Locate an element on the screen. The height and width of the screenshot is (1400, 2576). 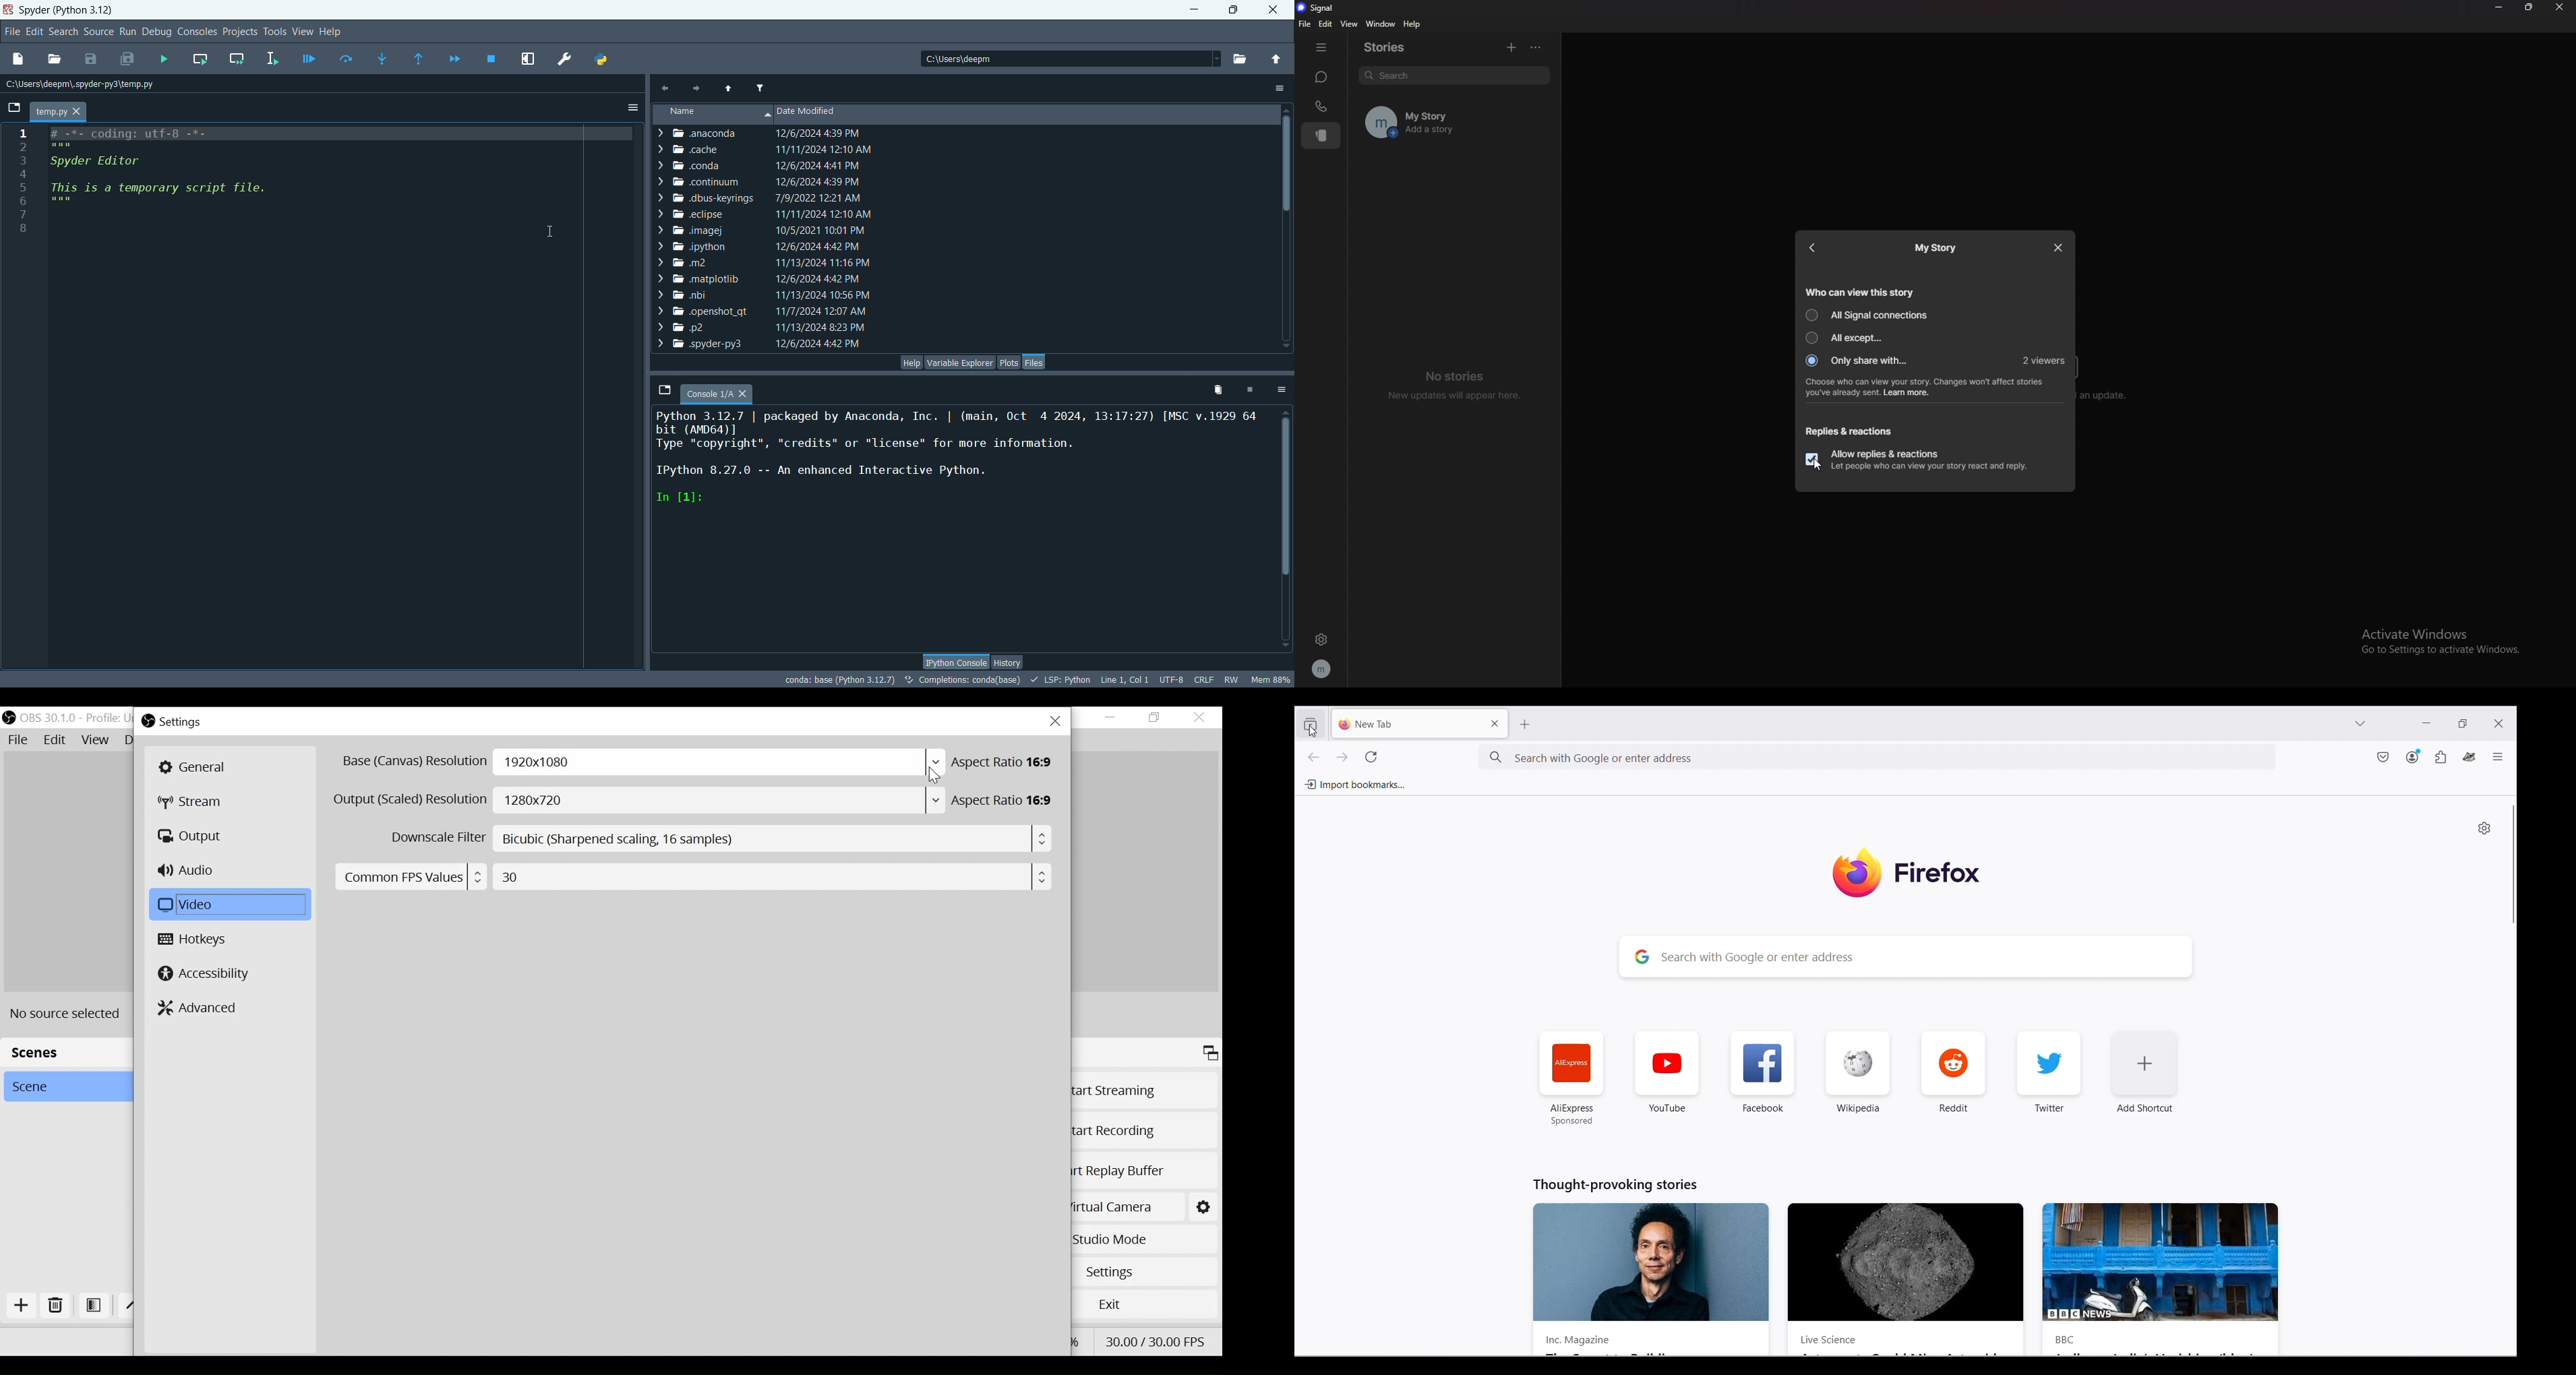
spyder is located at coordinates (67, 10).